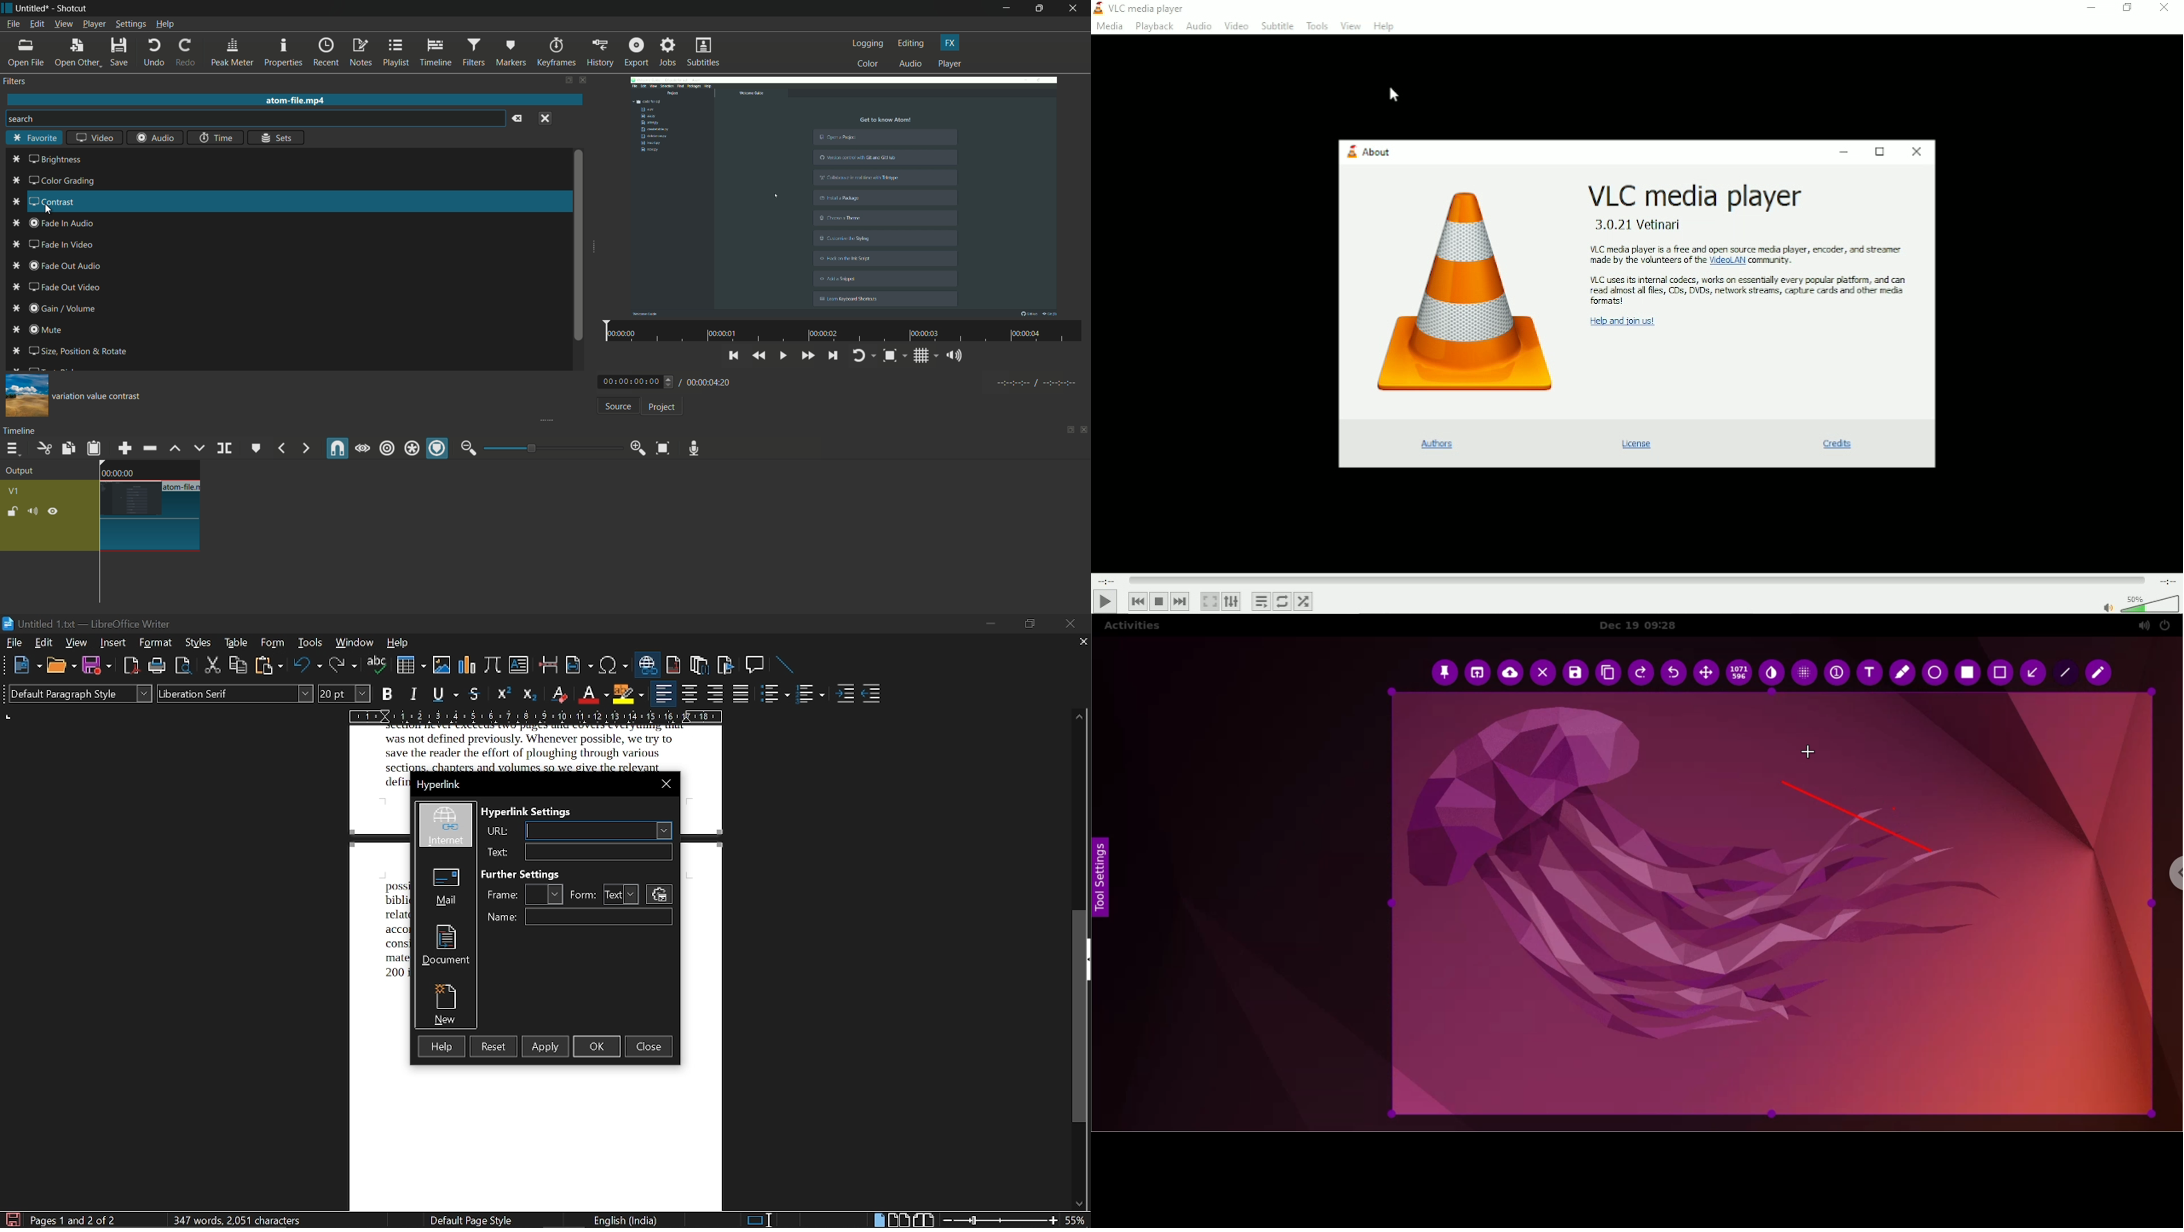 The image size is (2184, 1232). Describe the element at coordinates (1747, 247) in the screenshot. I see `VLC media player is a free and open source media player, encoder, and streamer` at that location.